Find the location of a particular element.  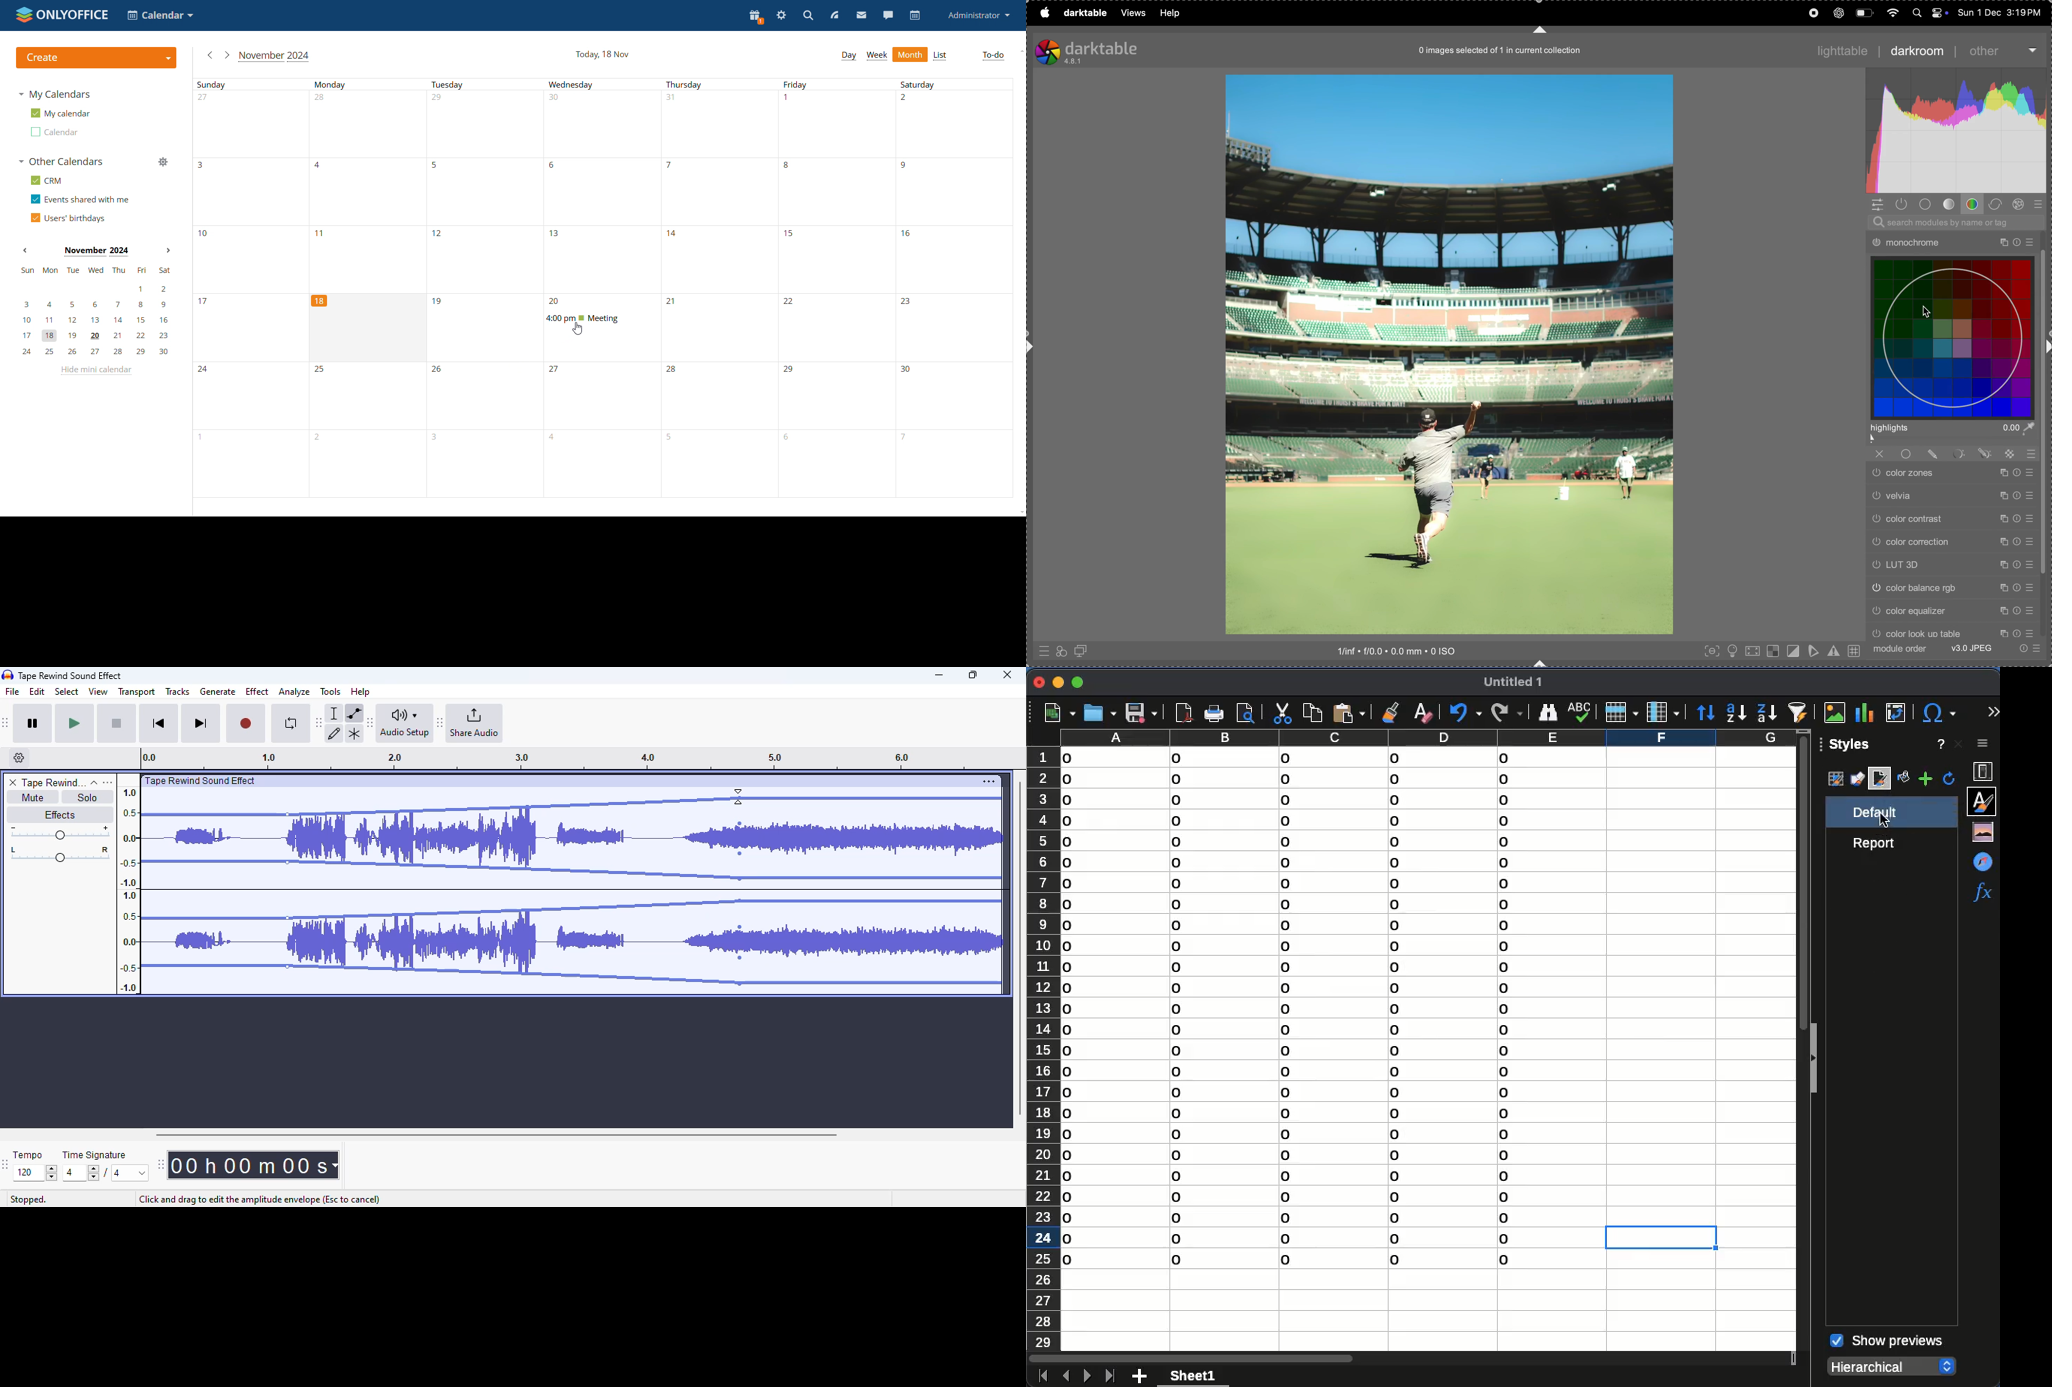

Control point is located at coordinates (740, 928).